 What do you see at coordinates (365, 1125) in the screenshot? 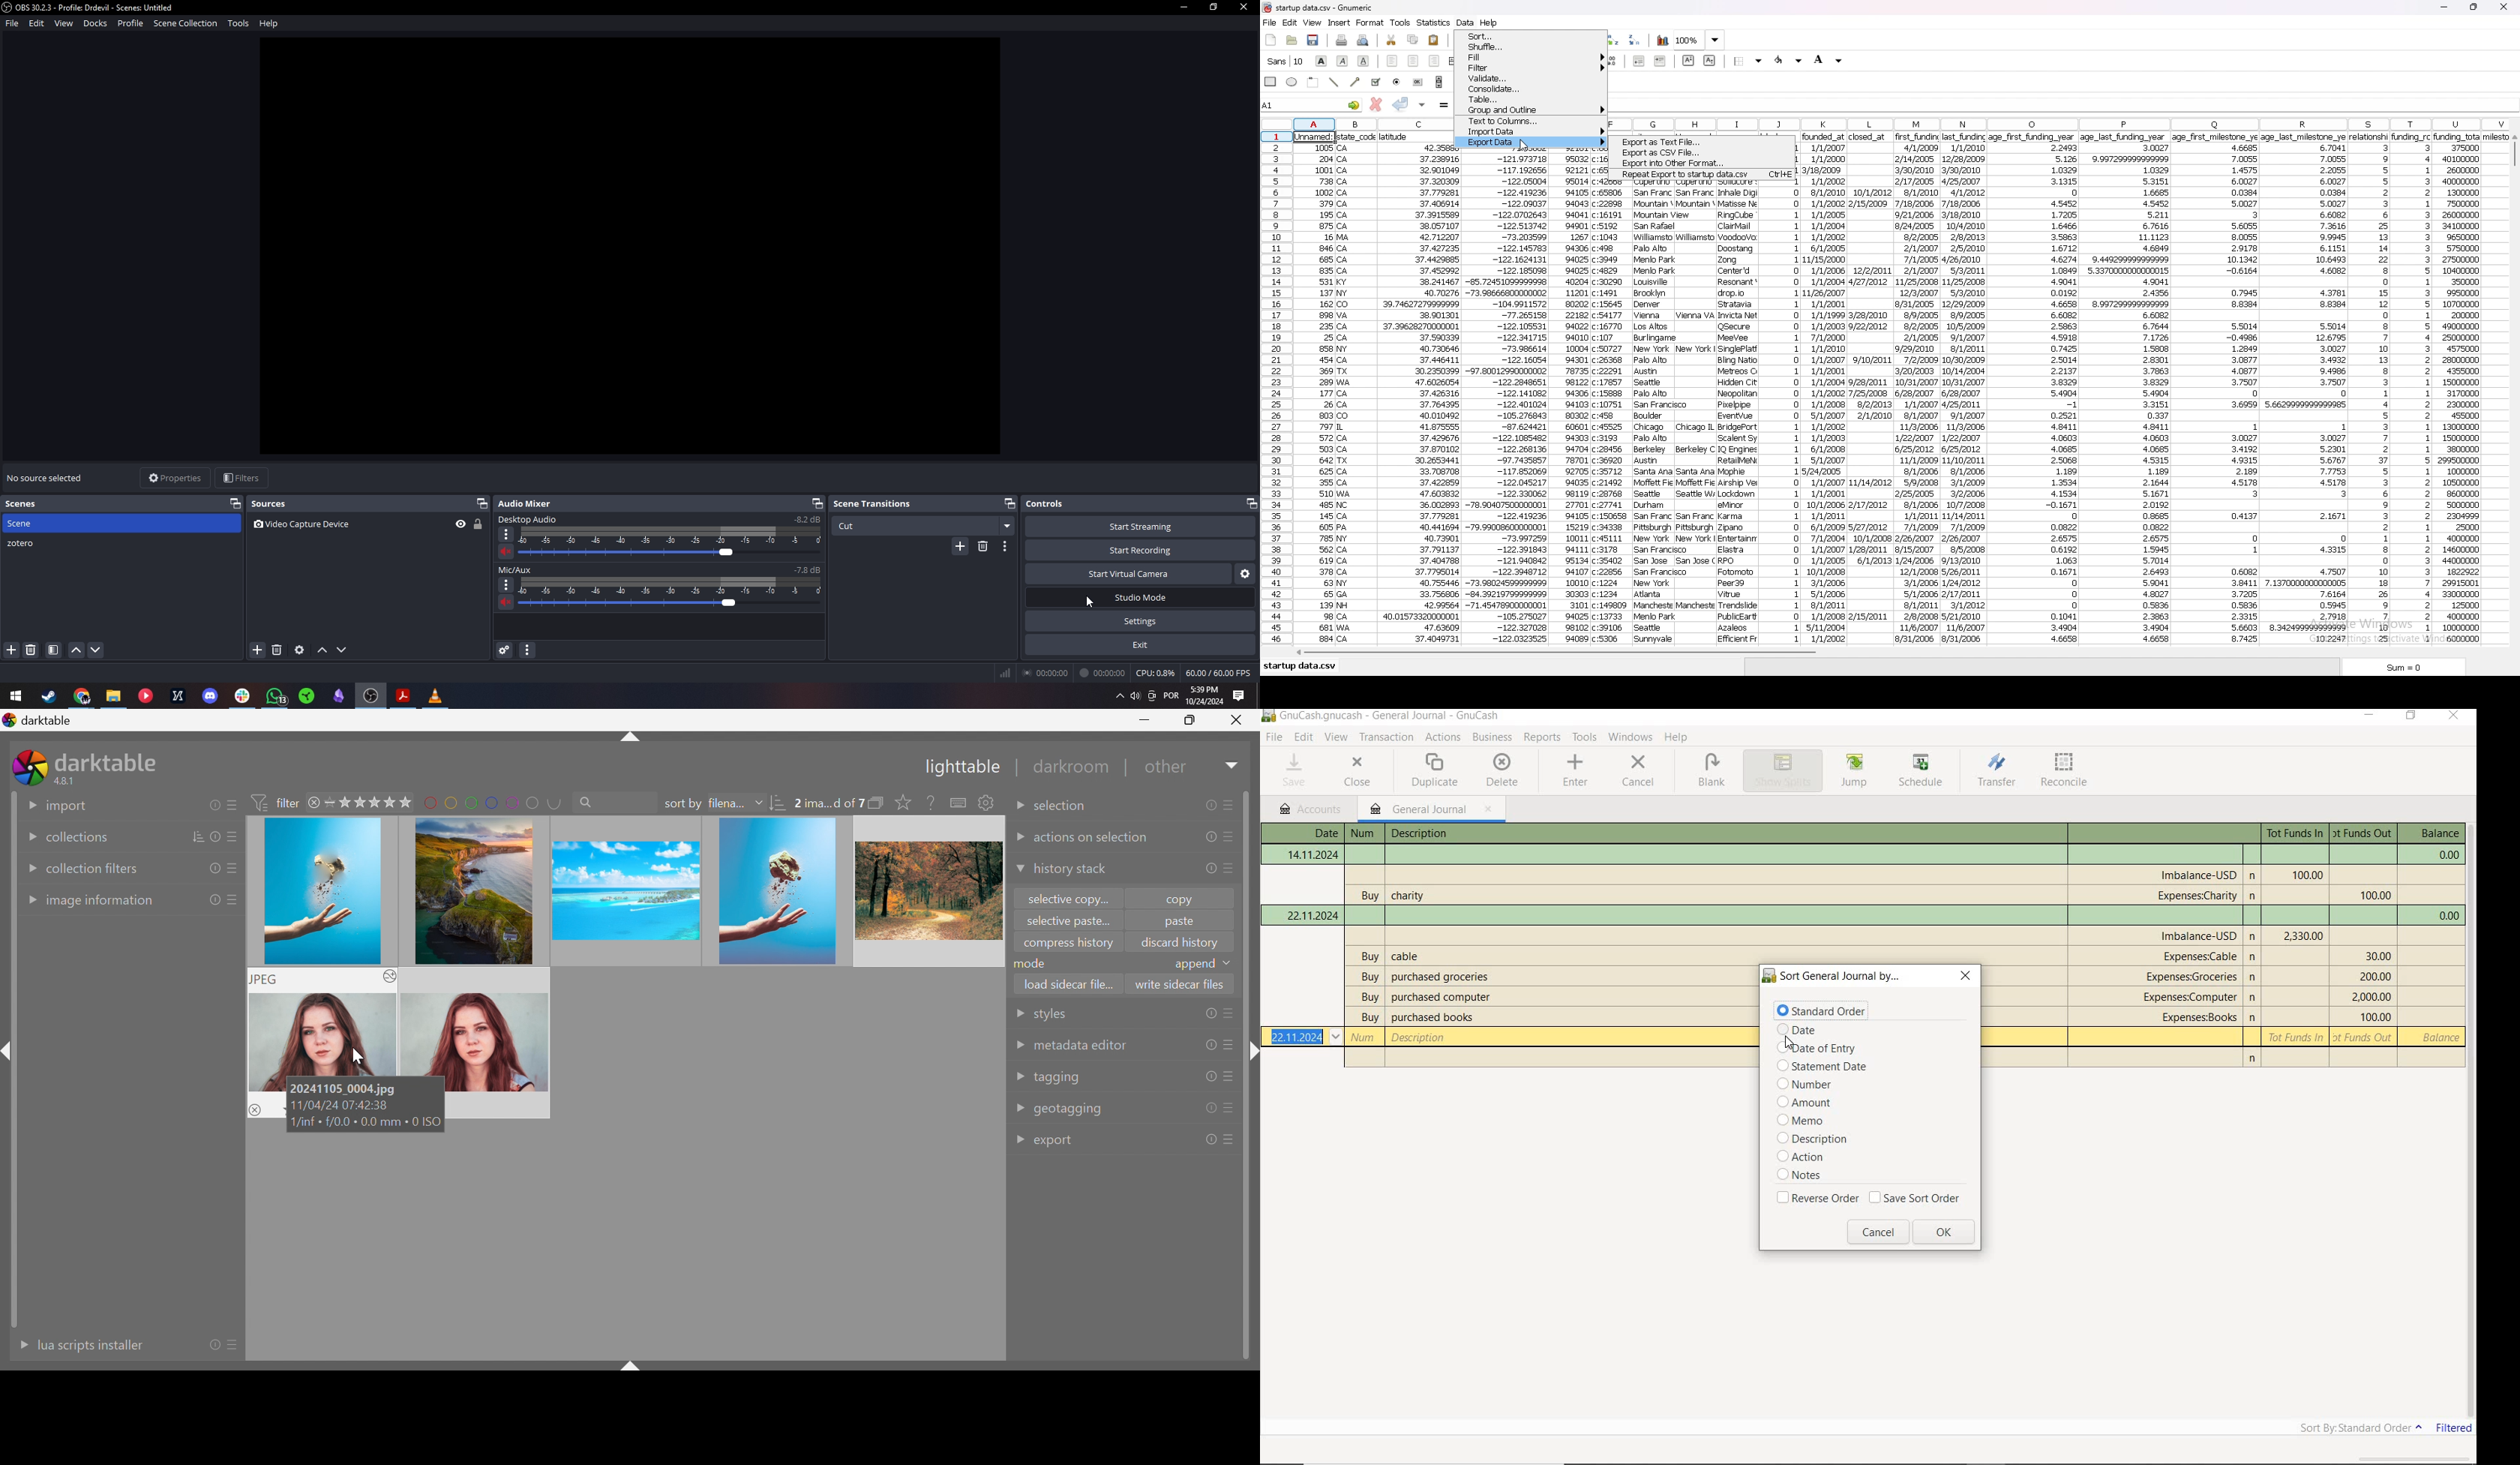
I see `1/inf · f/0.0 · 0.0 mm · 0 ISO` at bounding box center [365, 1125].